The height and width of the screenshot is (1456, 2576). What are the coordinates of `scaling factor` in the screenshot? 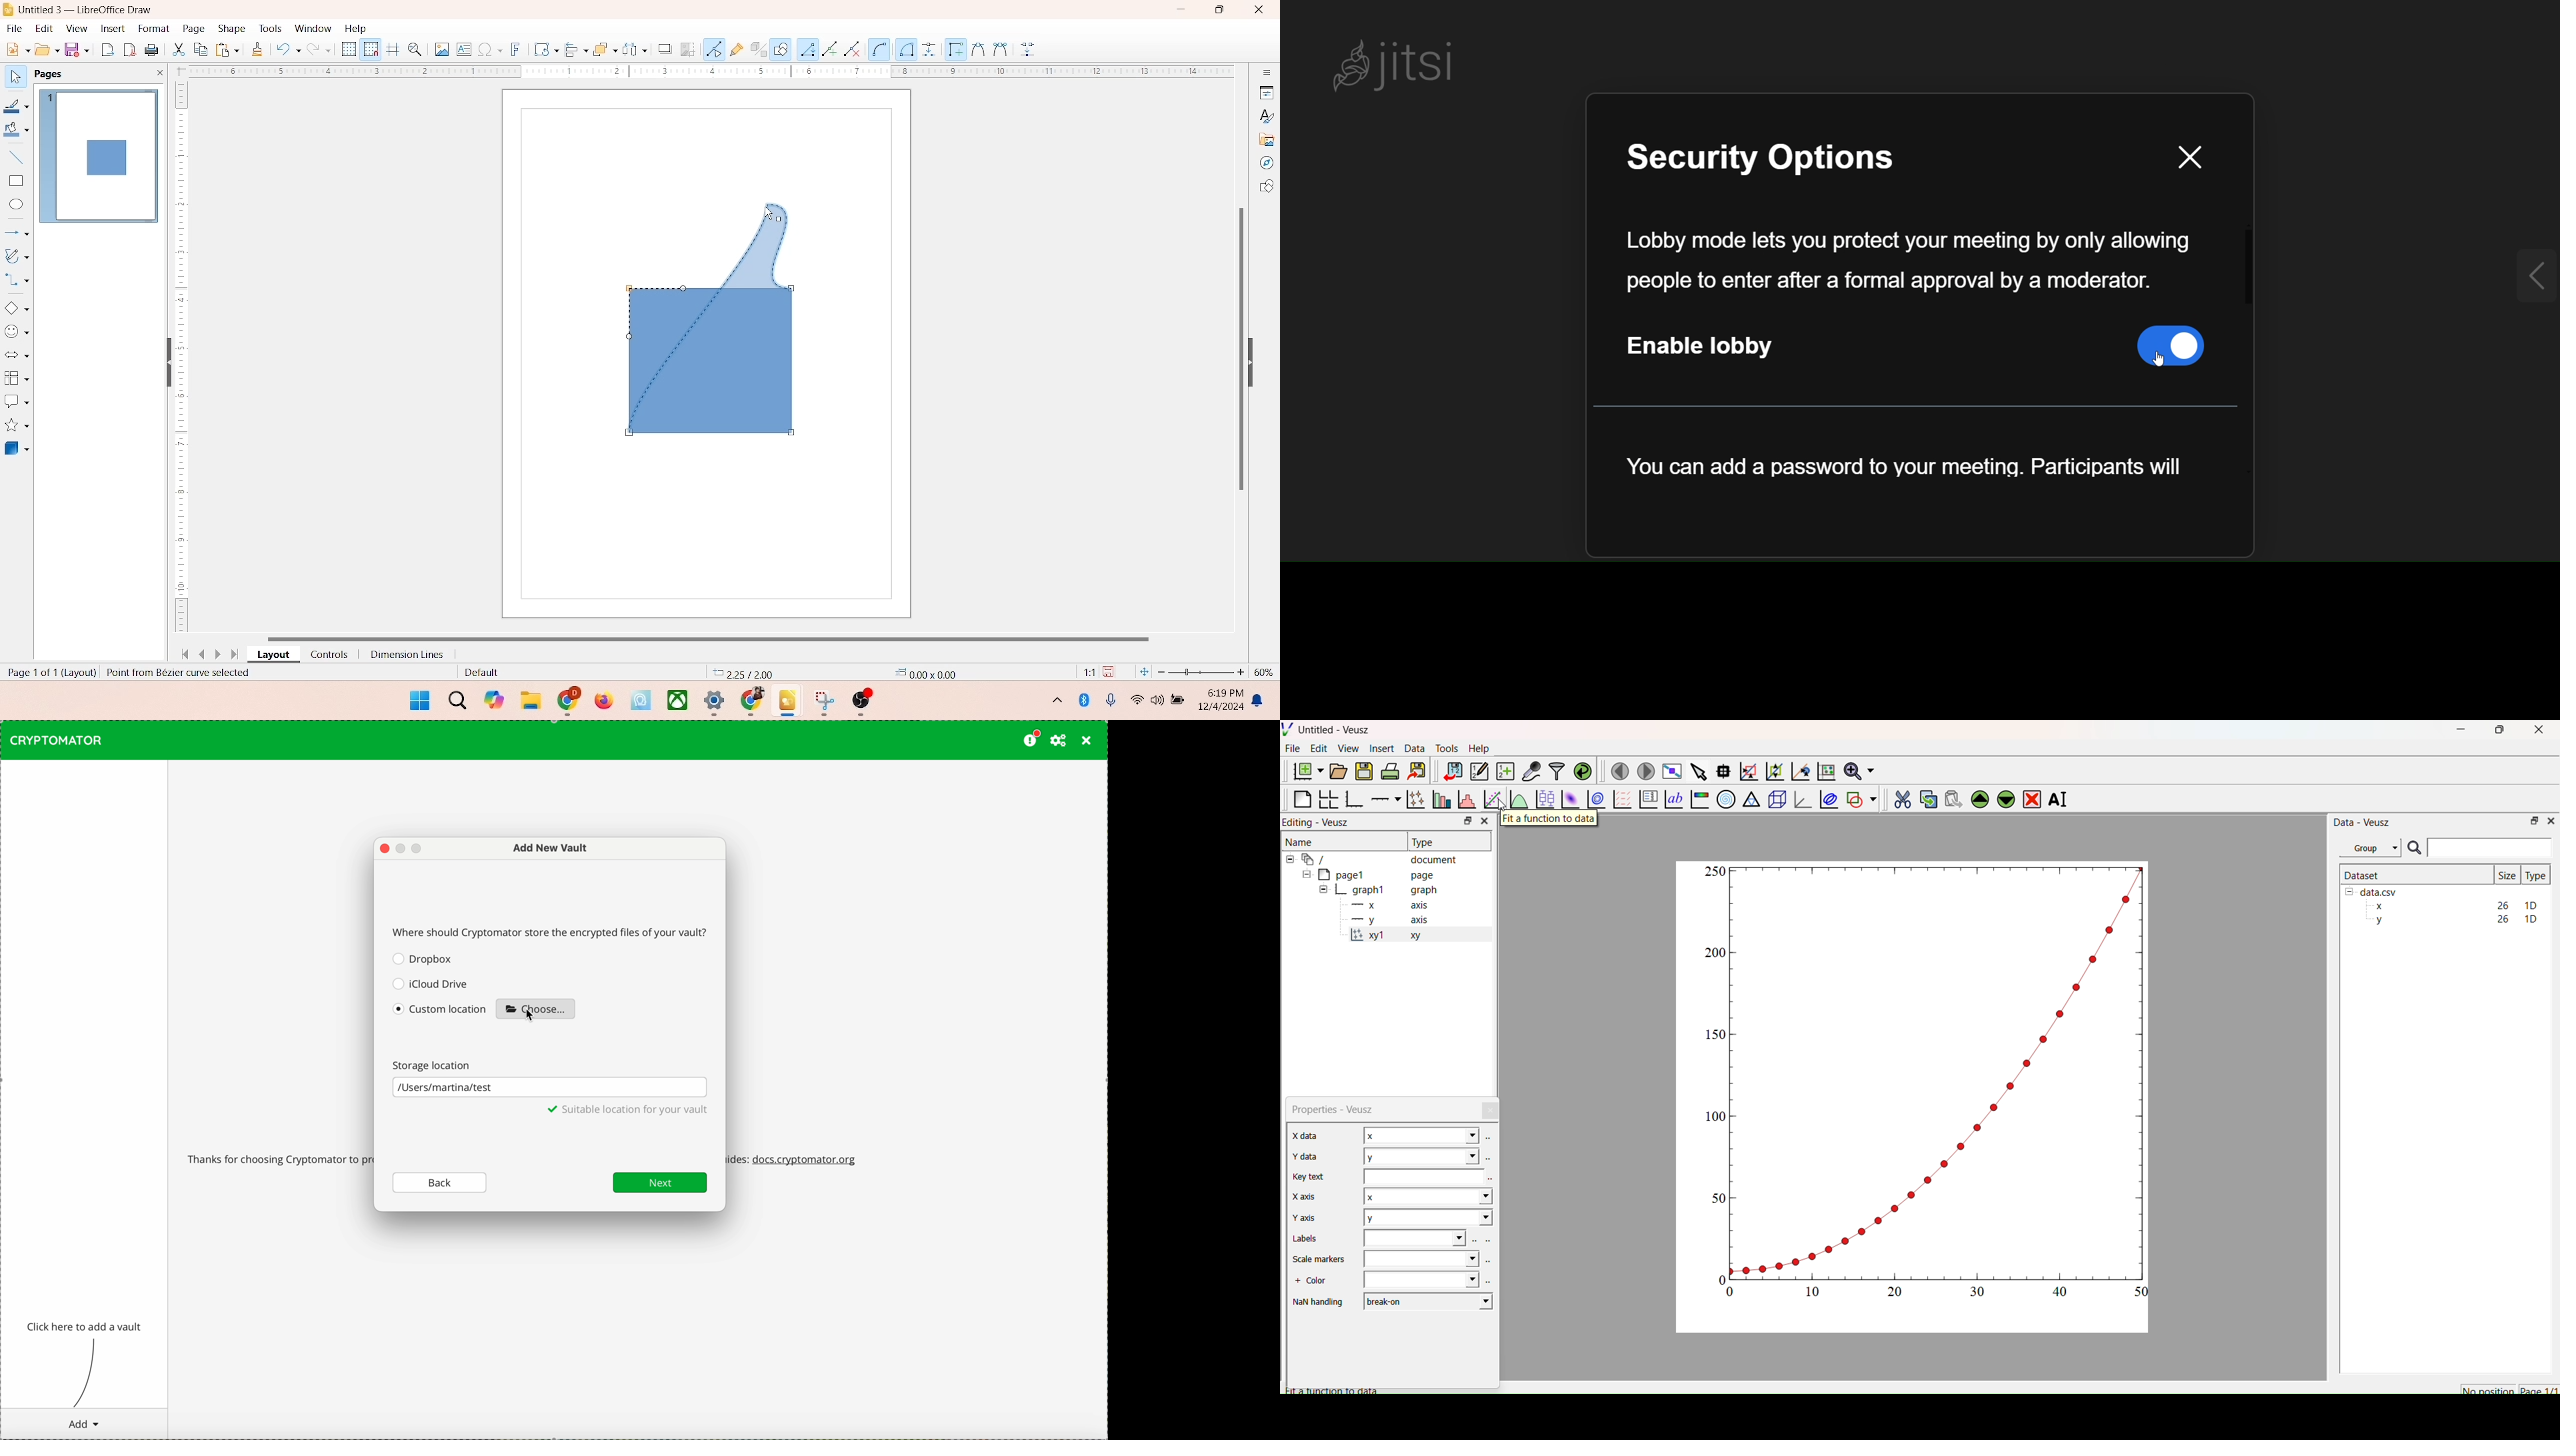 It's located at (1084, 672).